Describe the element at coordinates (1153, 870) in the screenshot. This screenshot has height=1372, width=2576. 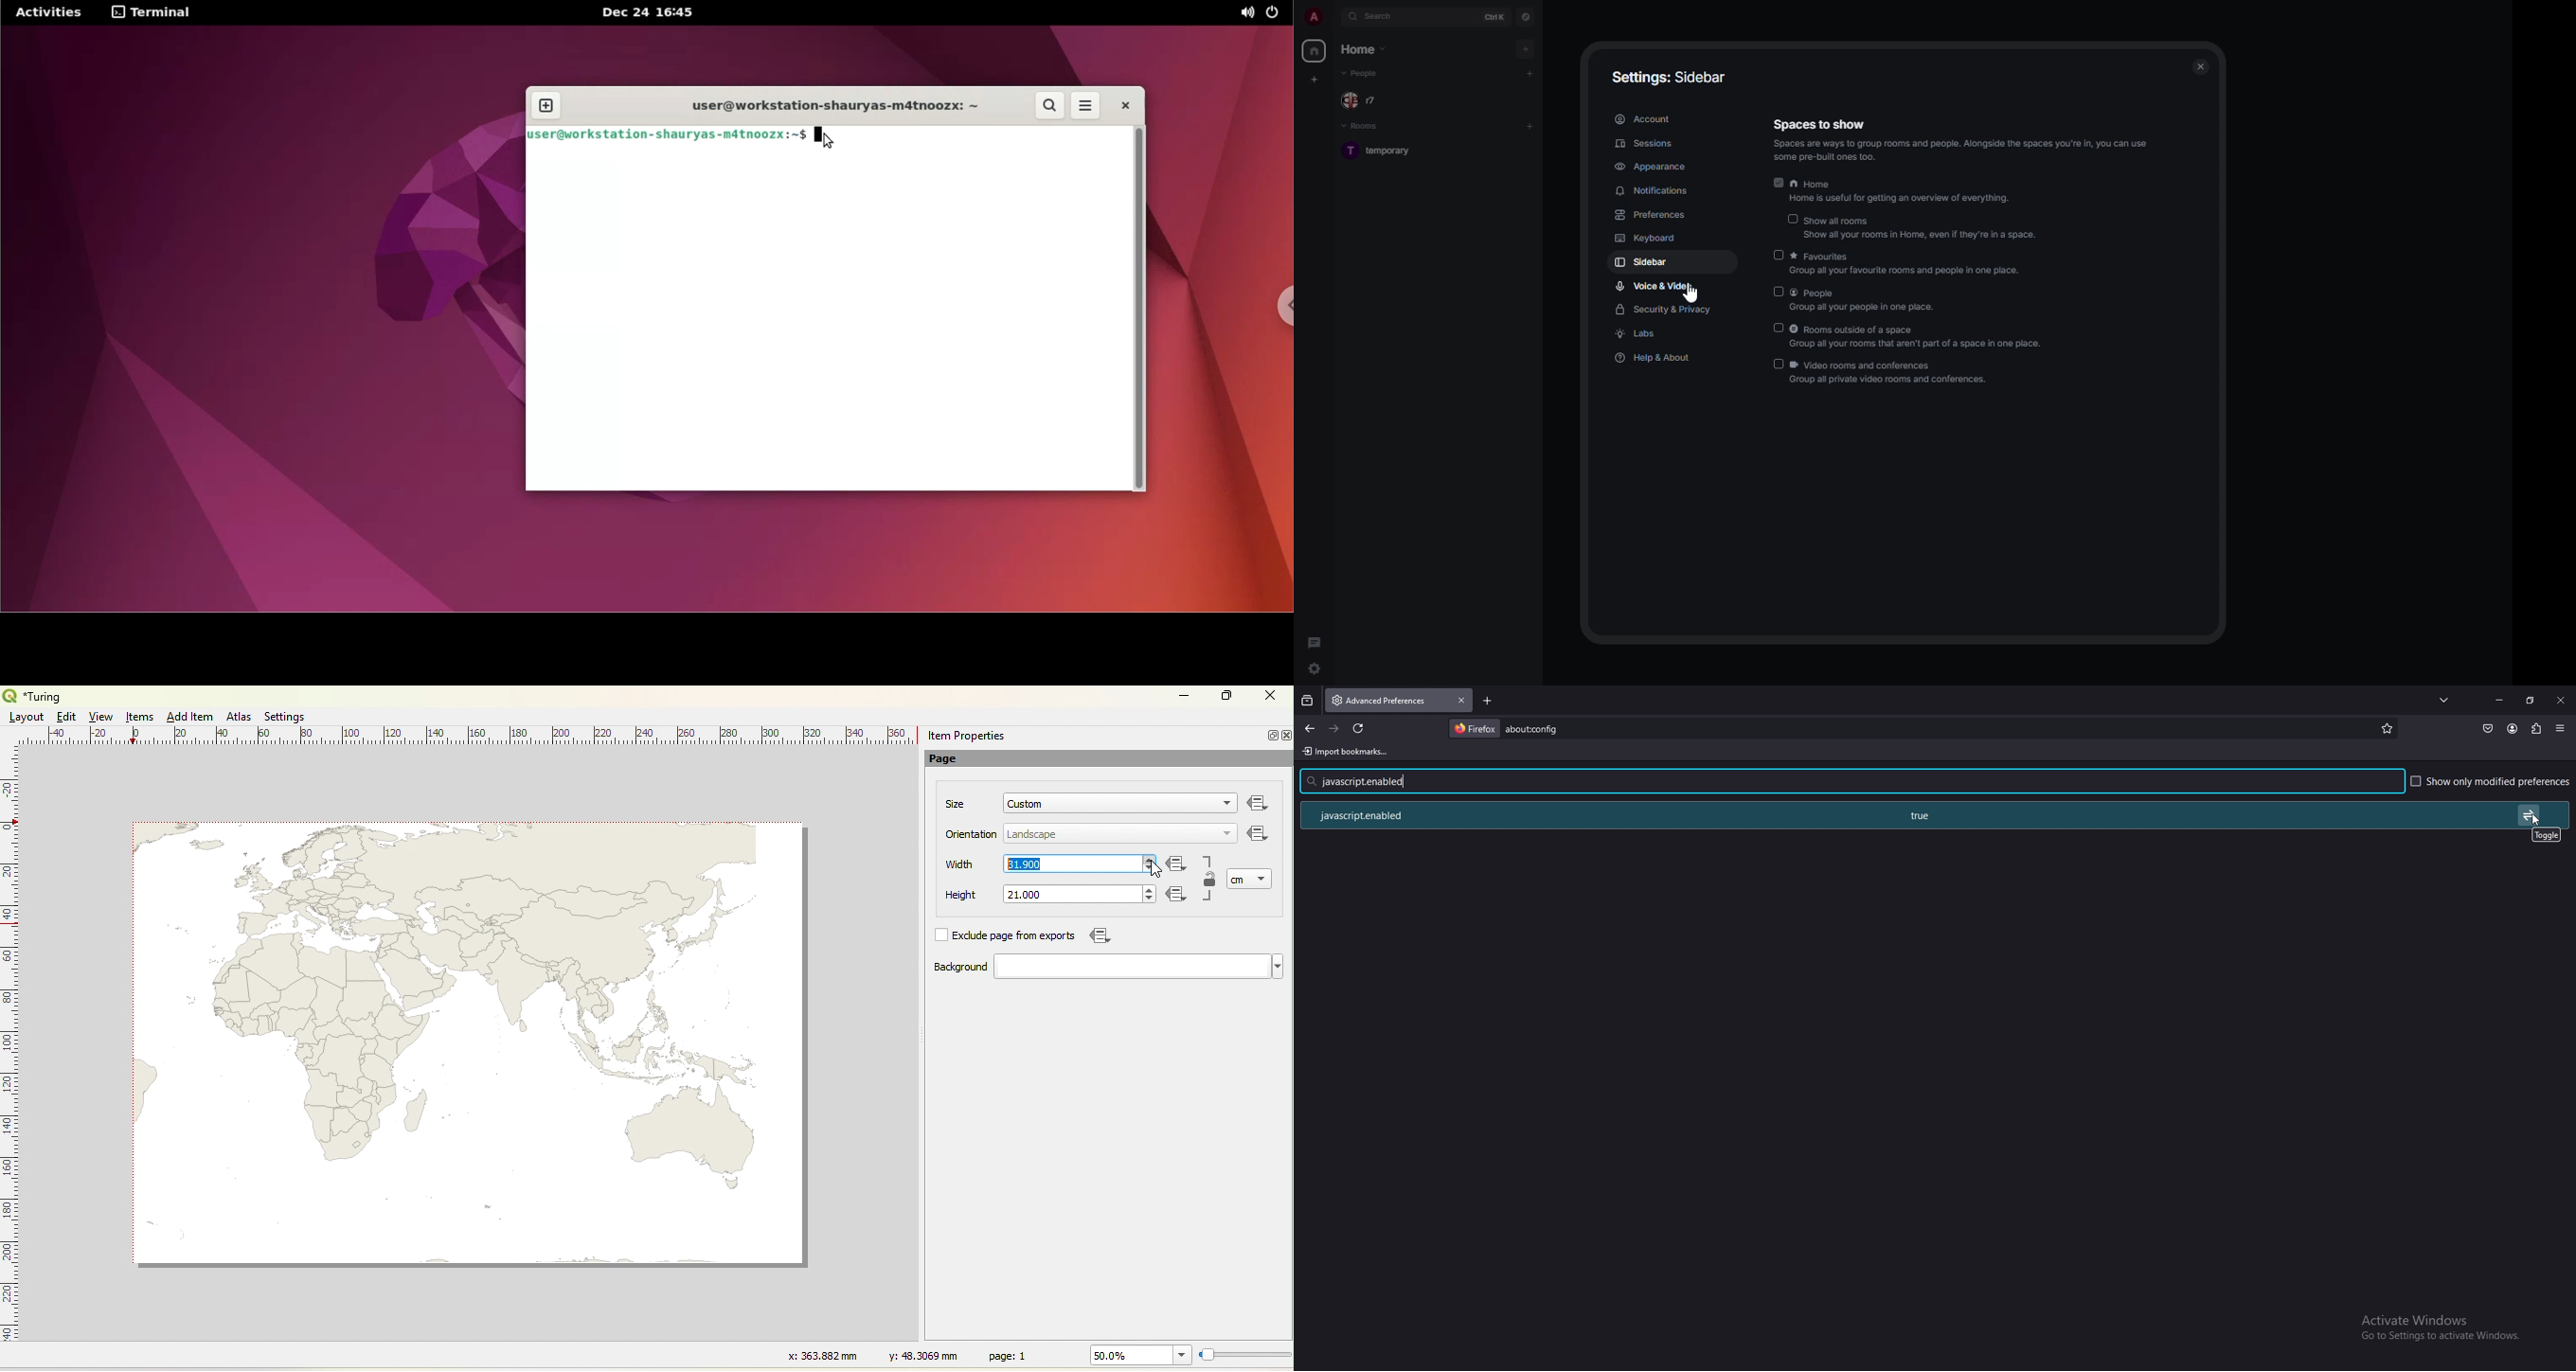
I see `cursor` at that location.